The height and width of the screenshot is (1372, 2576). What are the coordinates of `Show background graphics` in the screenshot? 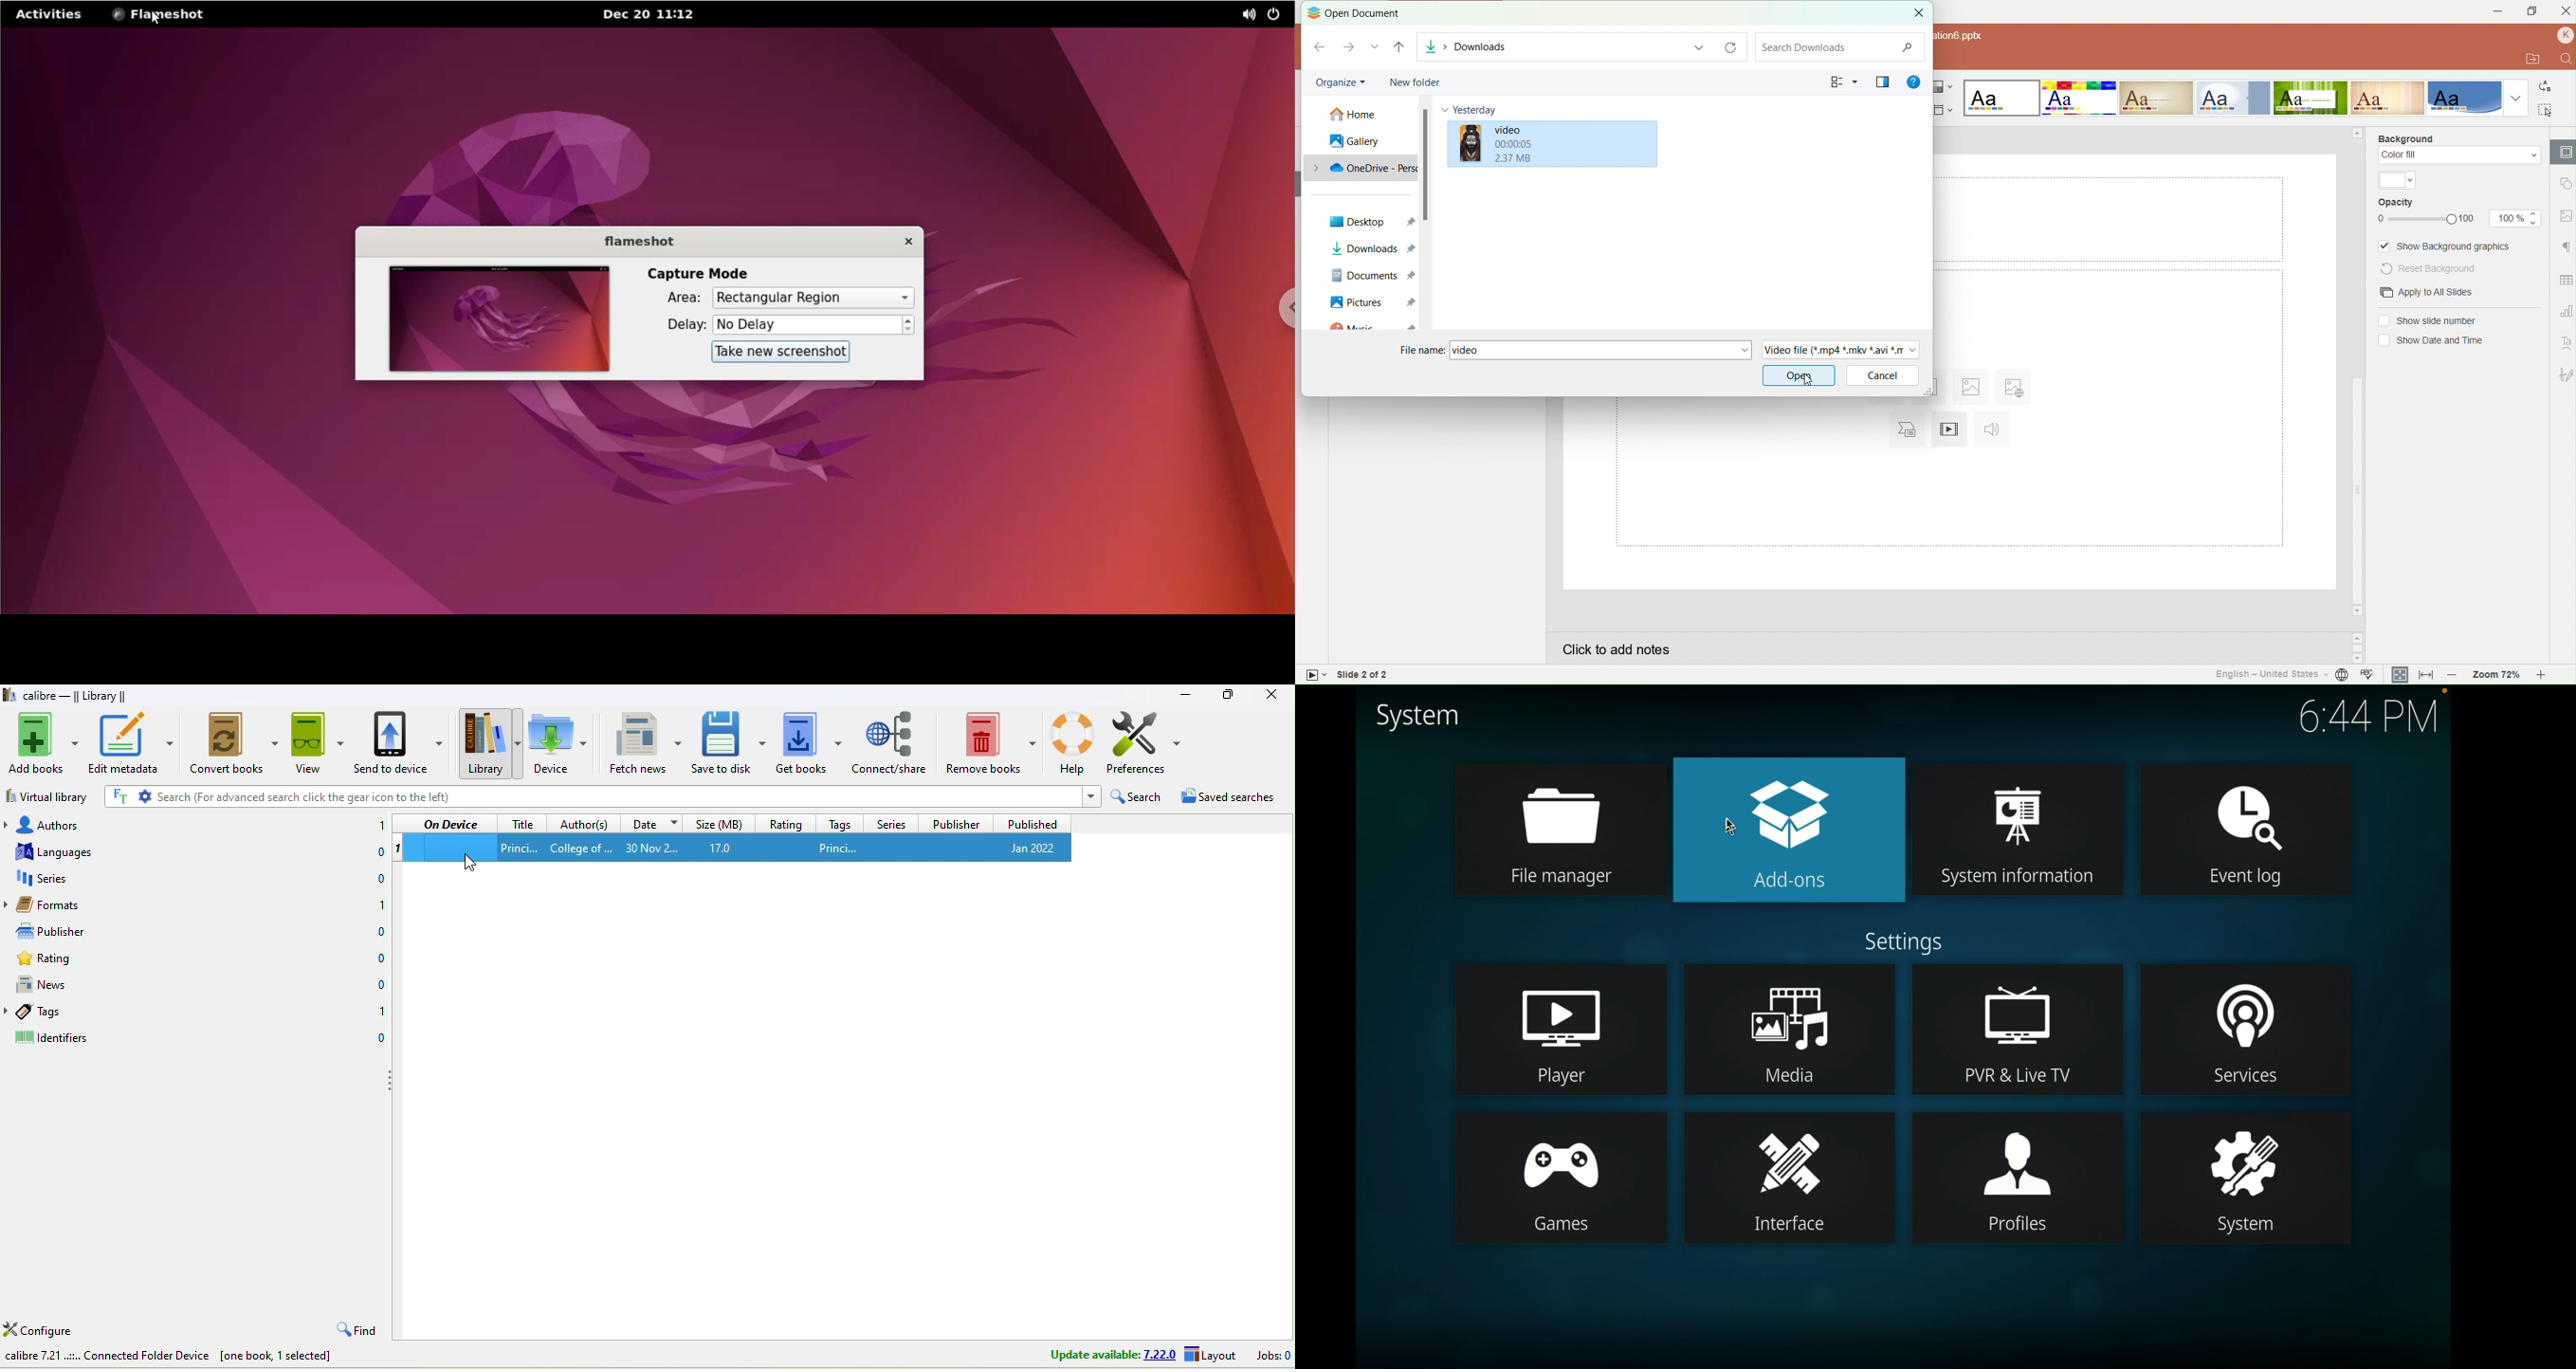 It's located at (2445, 246).